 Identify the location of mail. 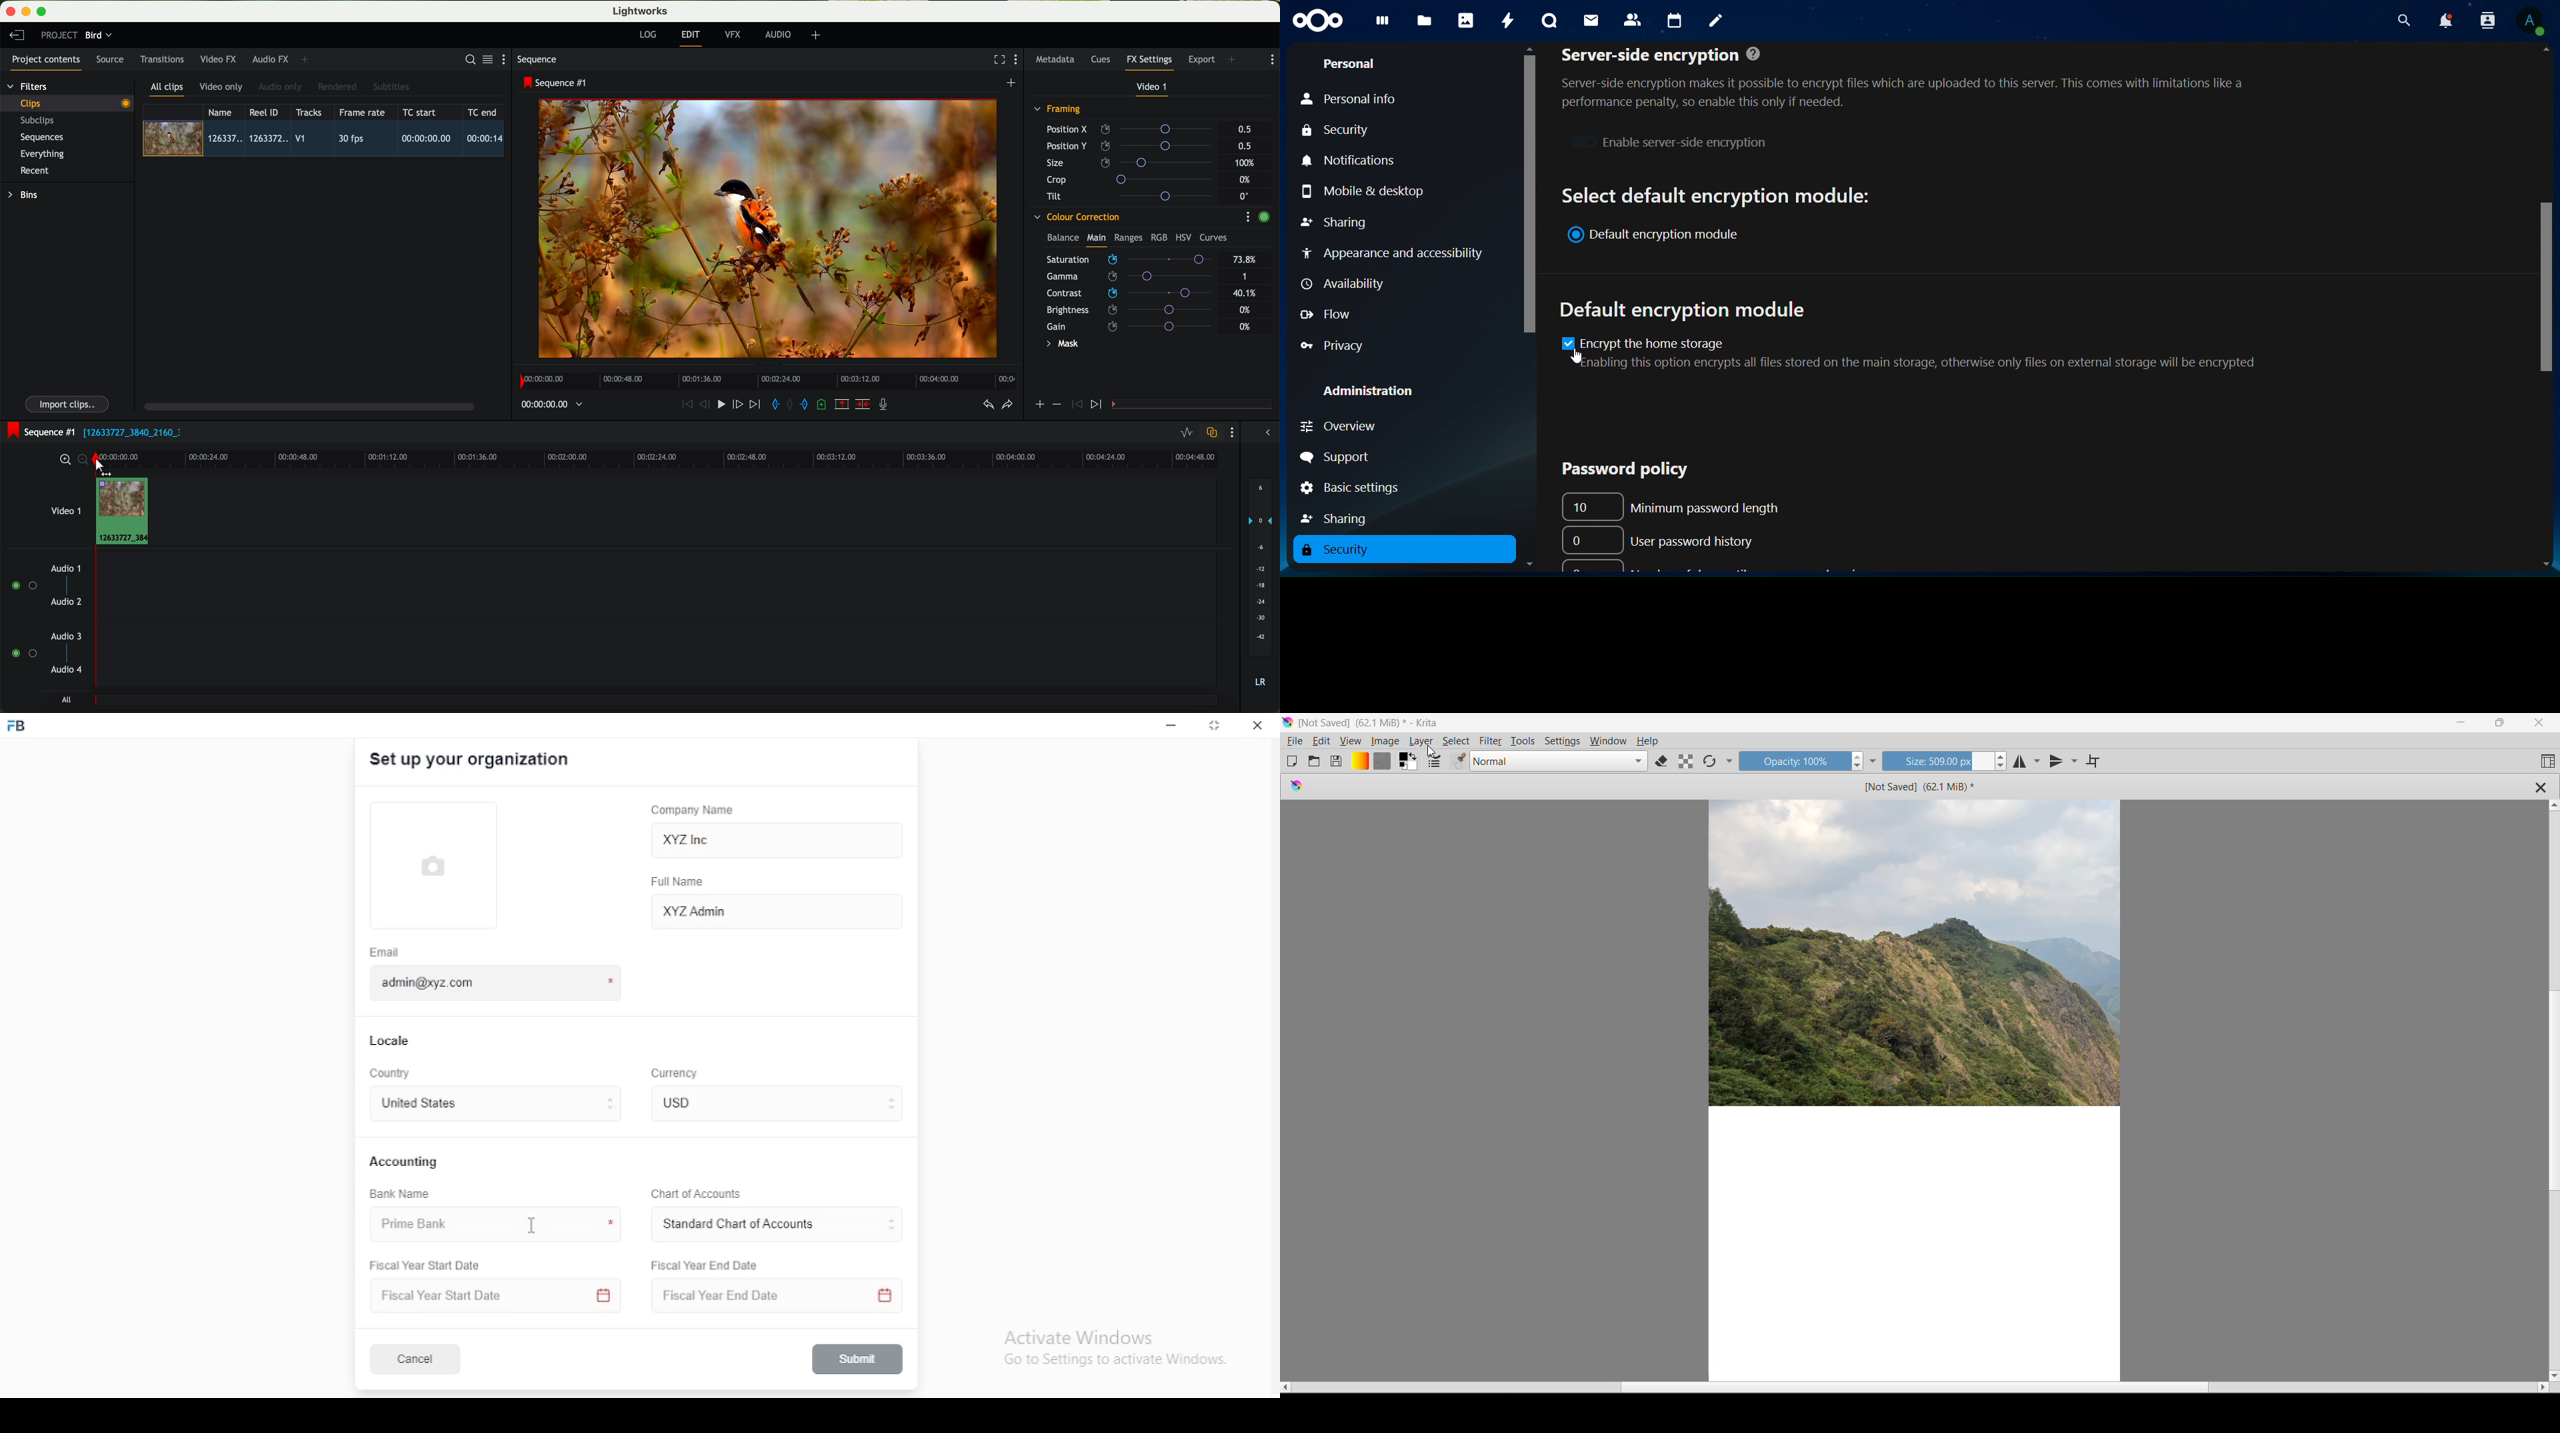
(1591, 19).